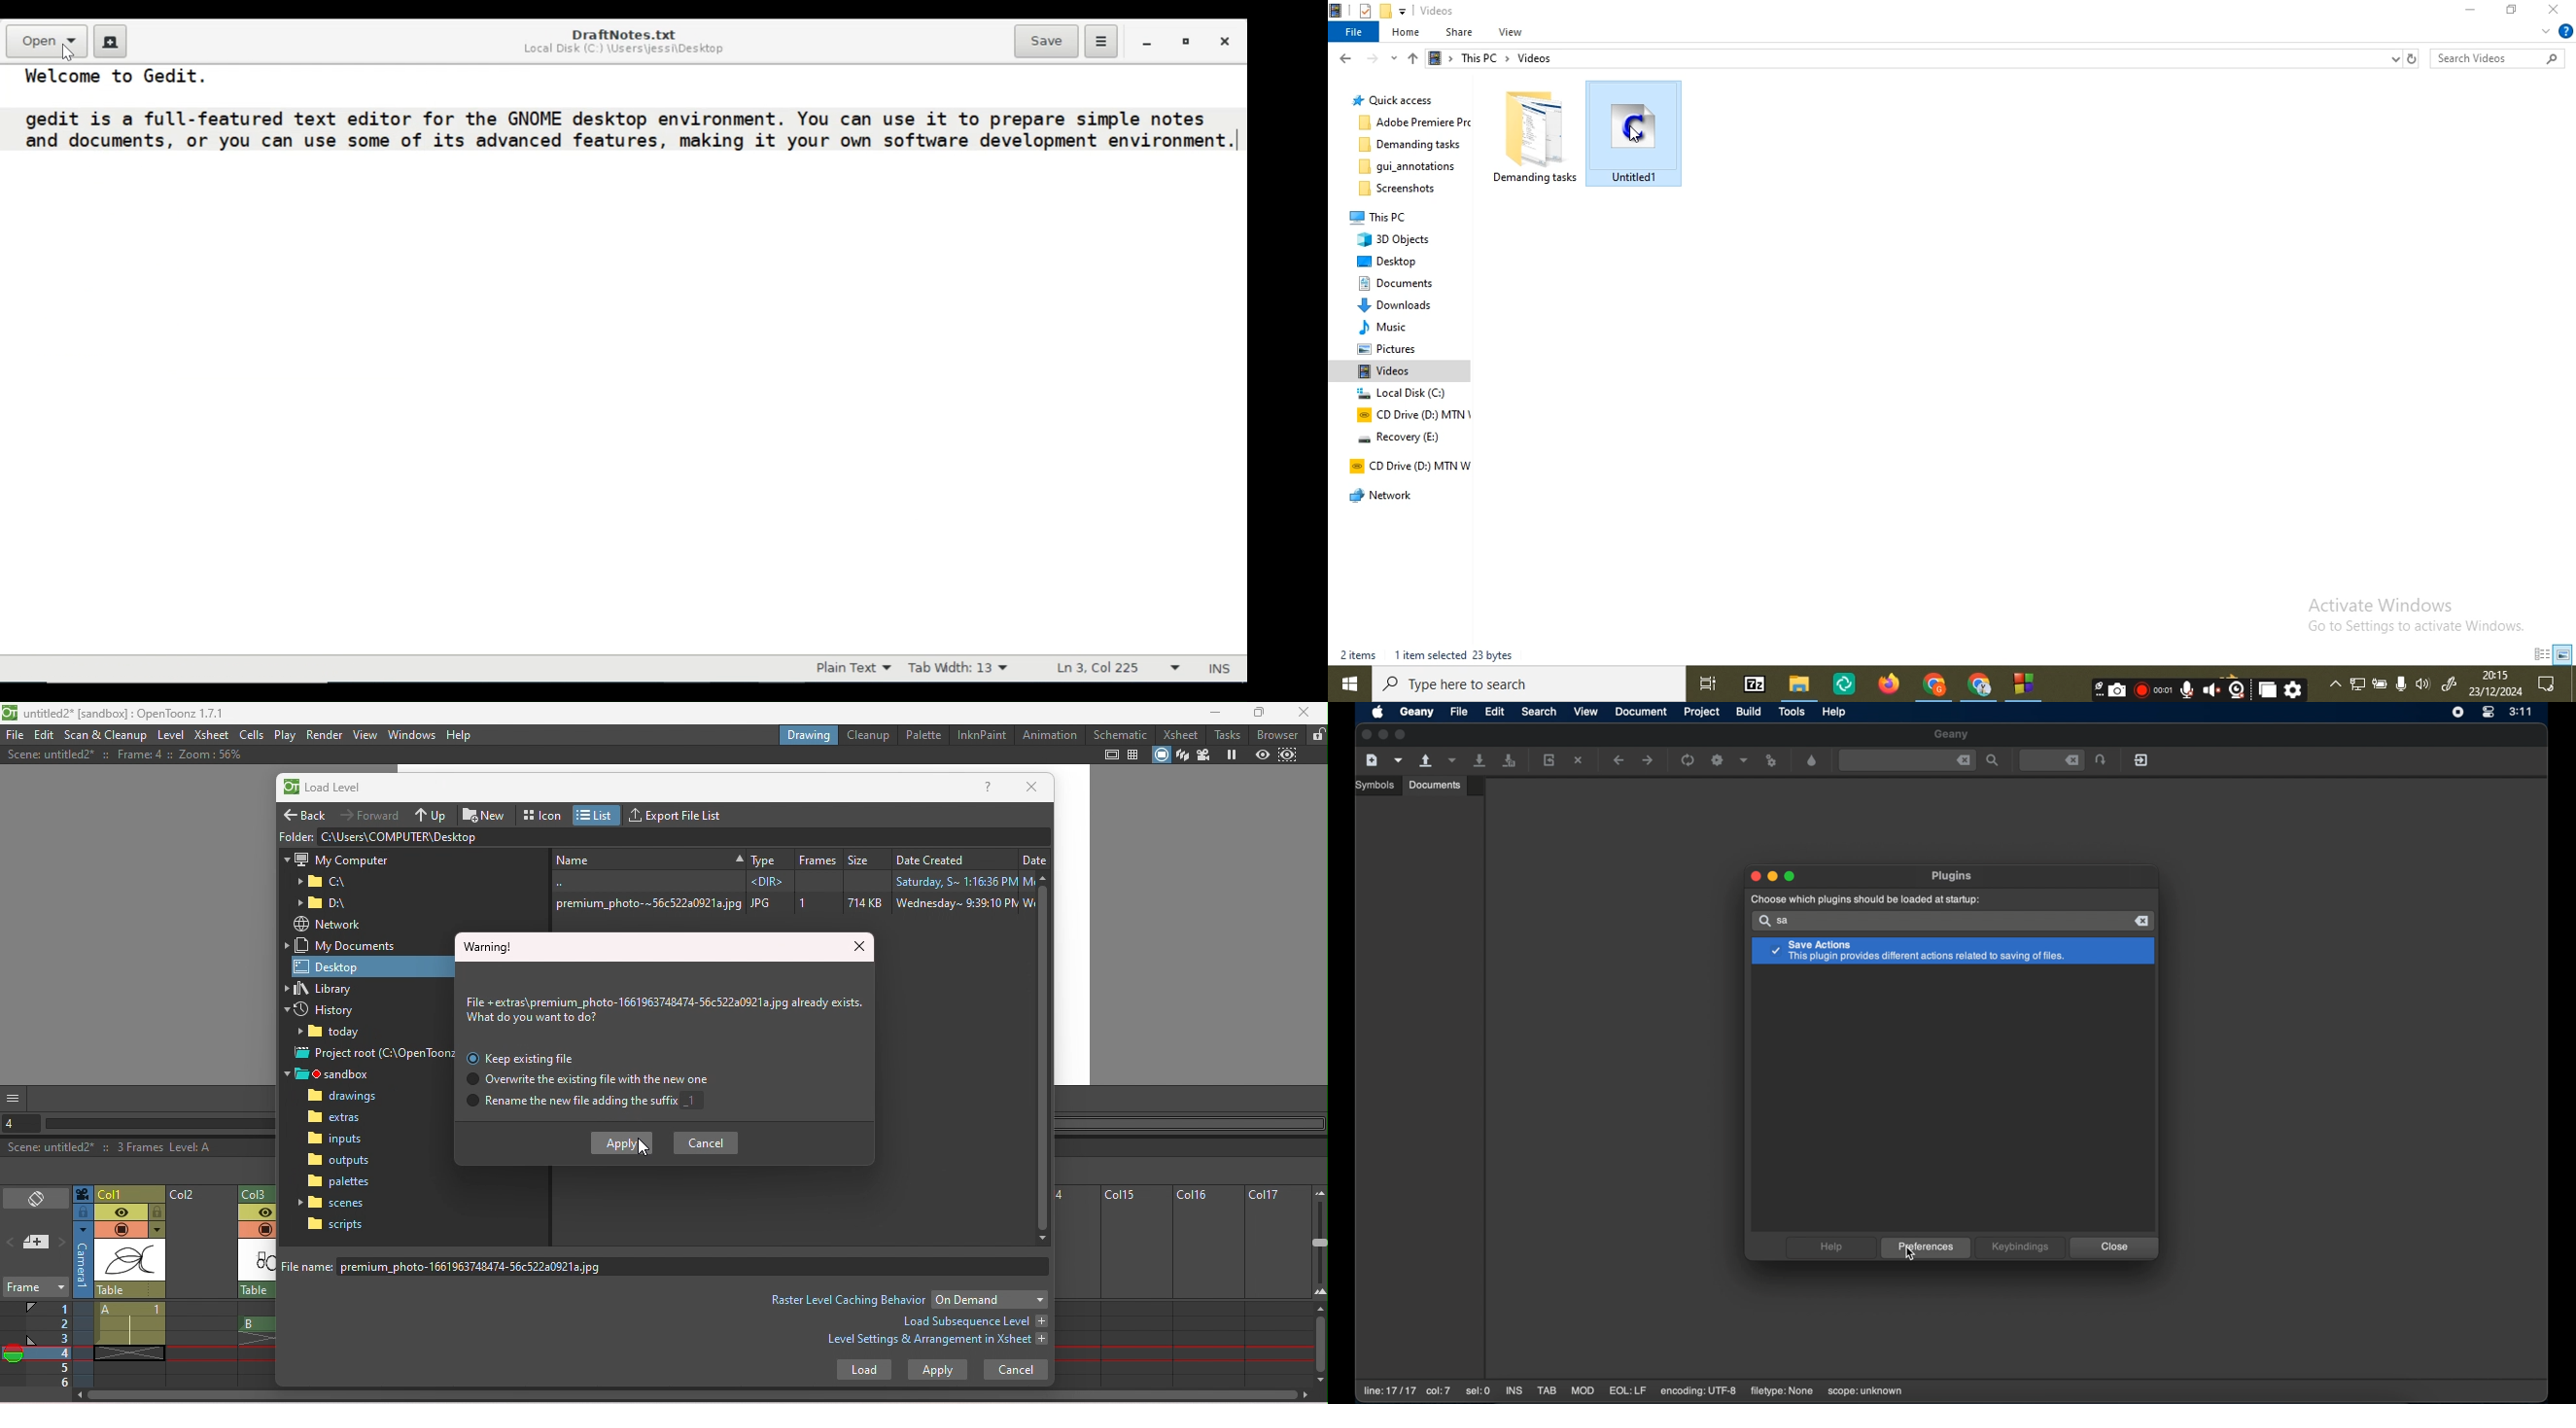  Describe the element at coordinates (1400, 305) in the screenshot. I see `folder` at that location.